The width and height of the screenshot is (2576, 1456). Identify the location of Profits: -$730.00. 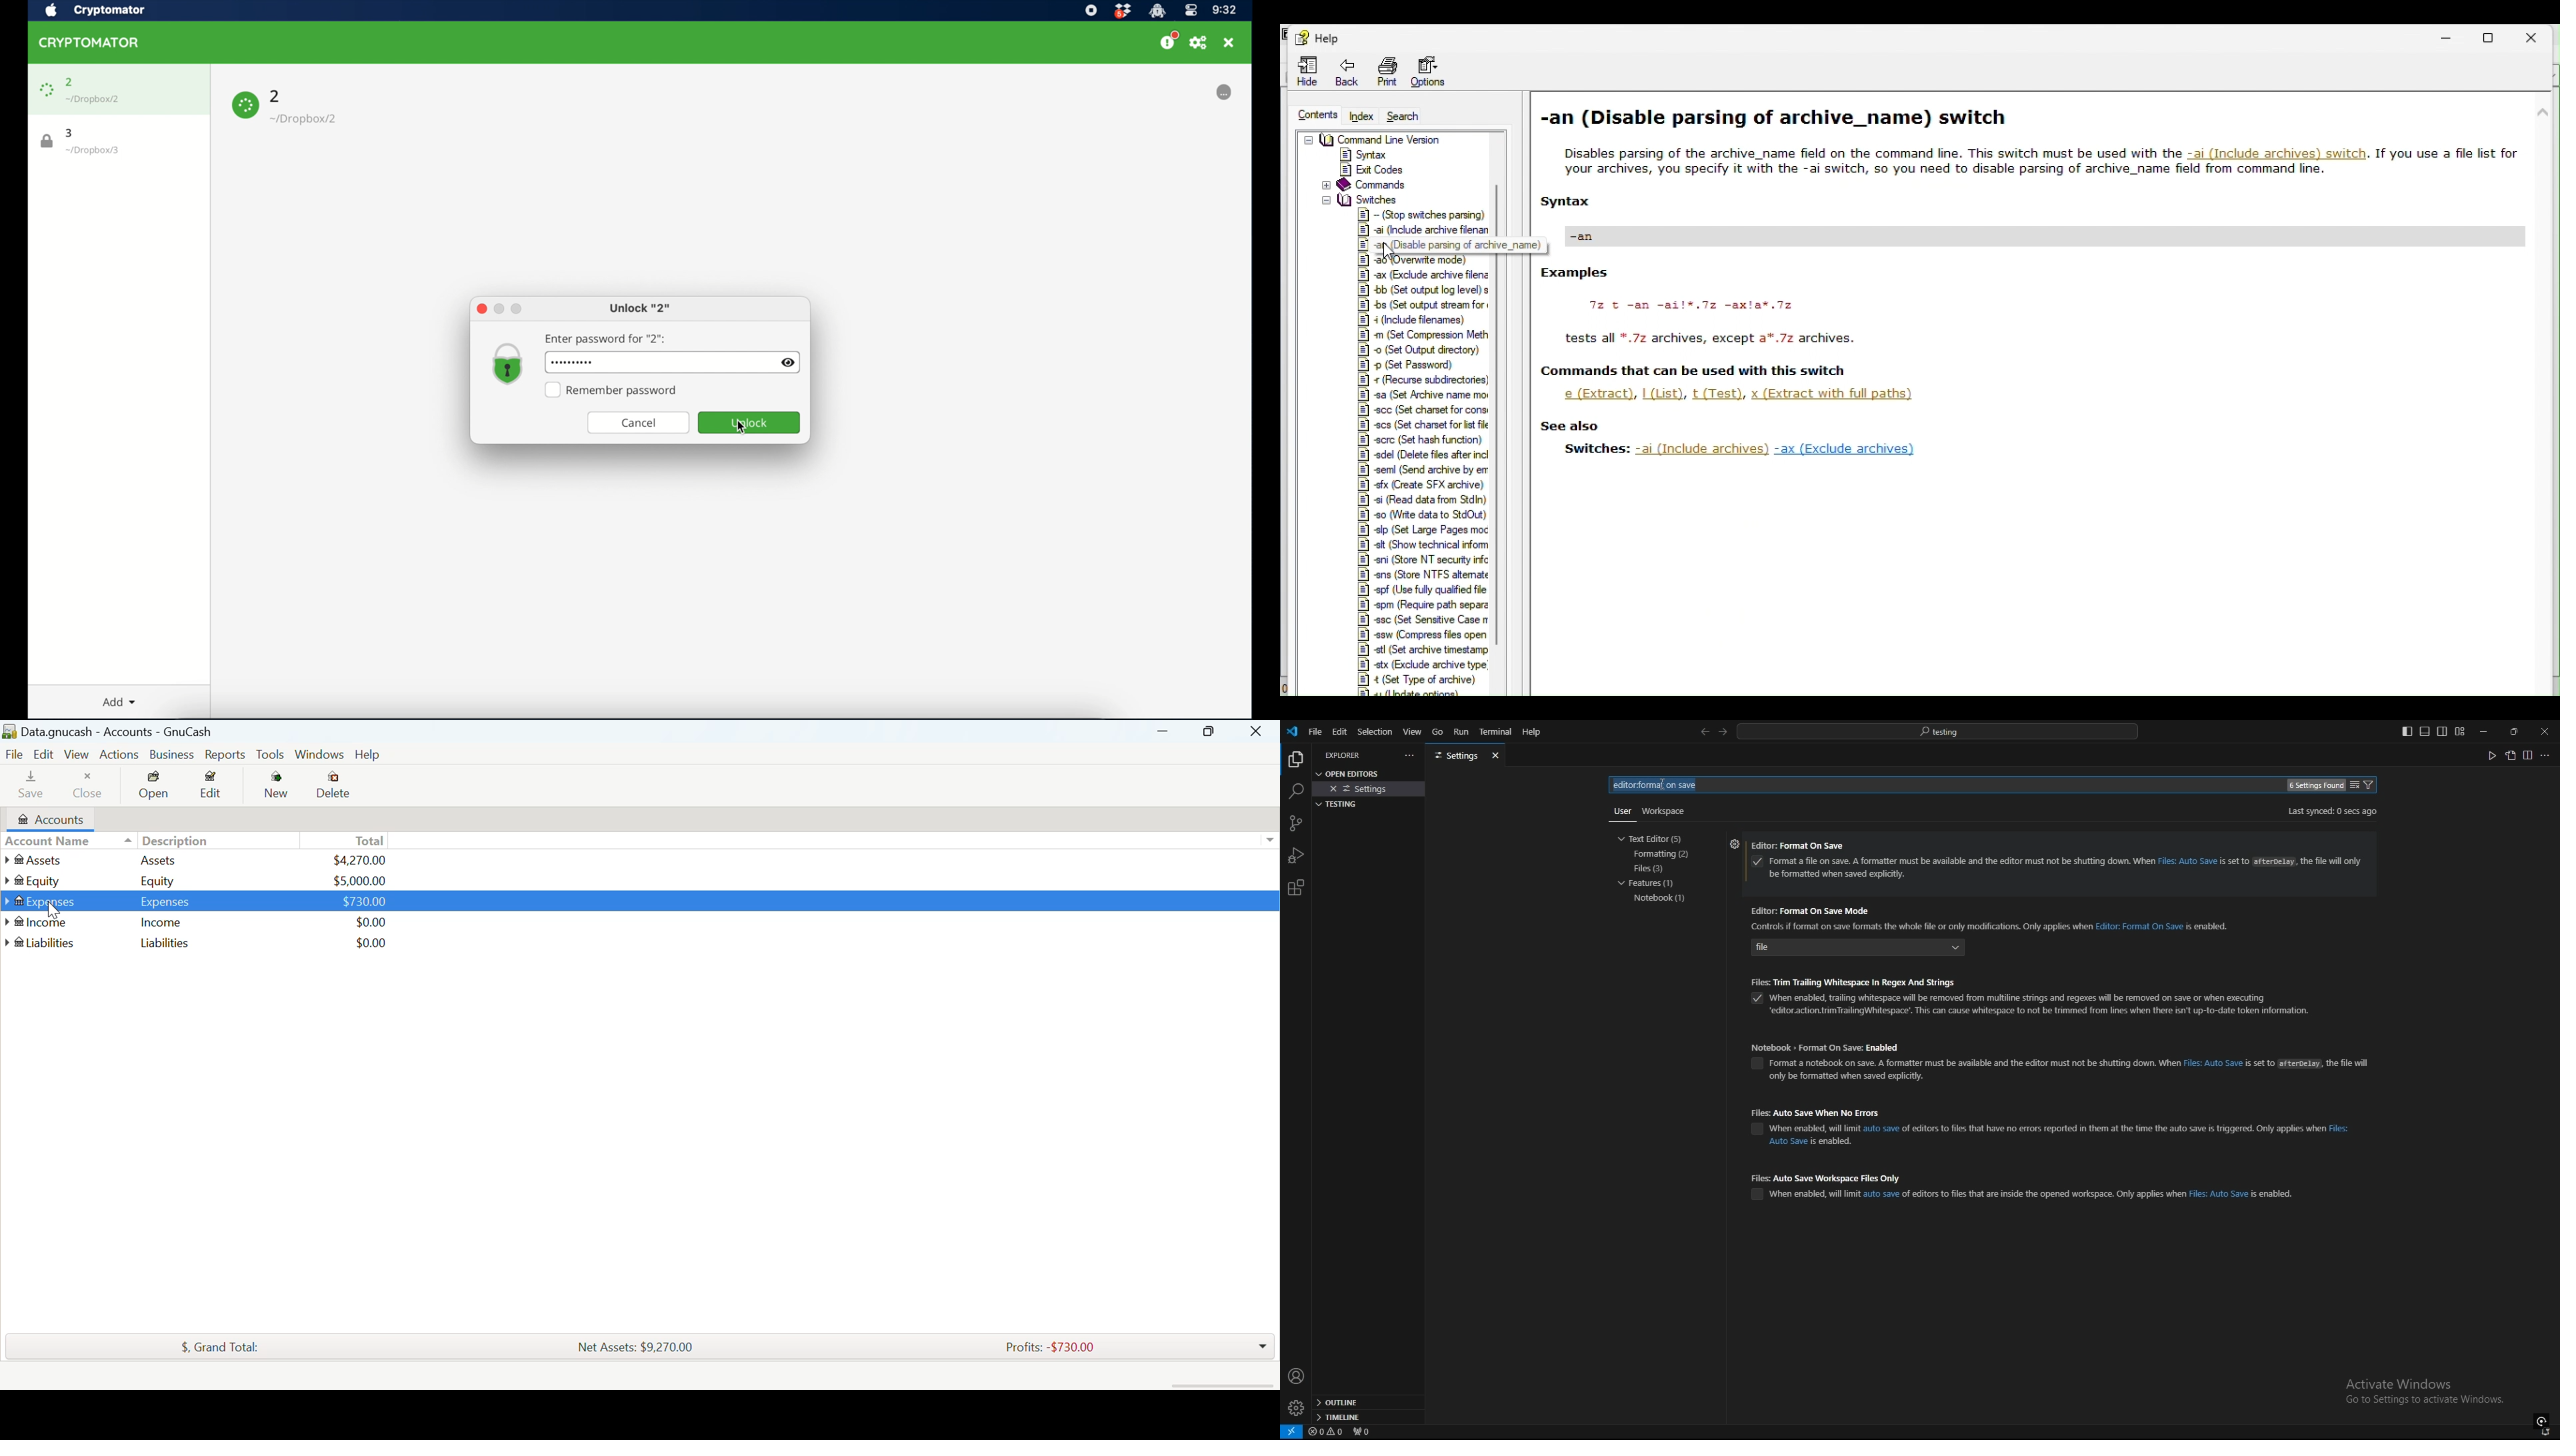
(1057, 1351).